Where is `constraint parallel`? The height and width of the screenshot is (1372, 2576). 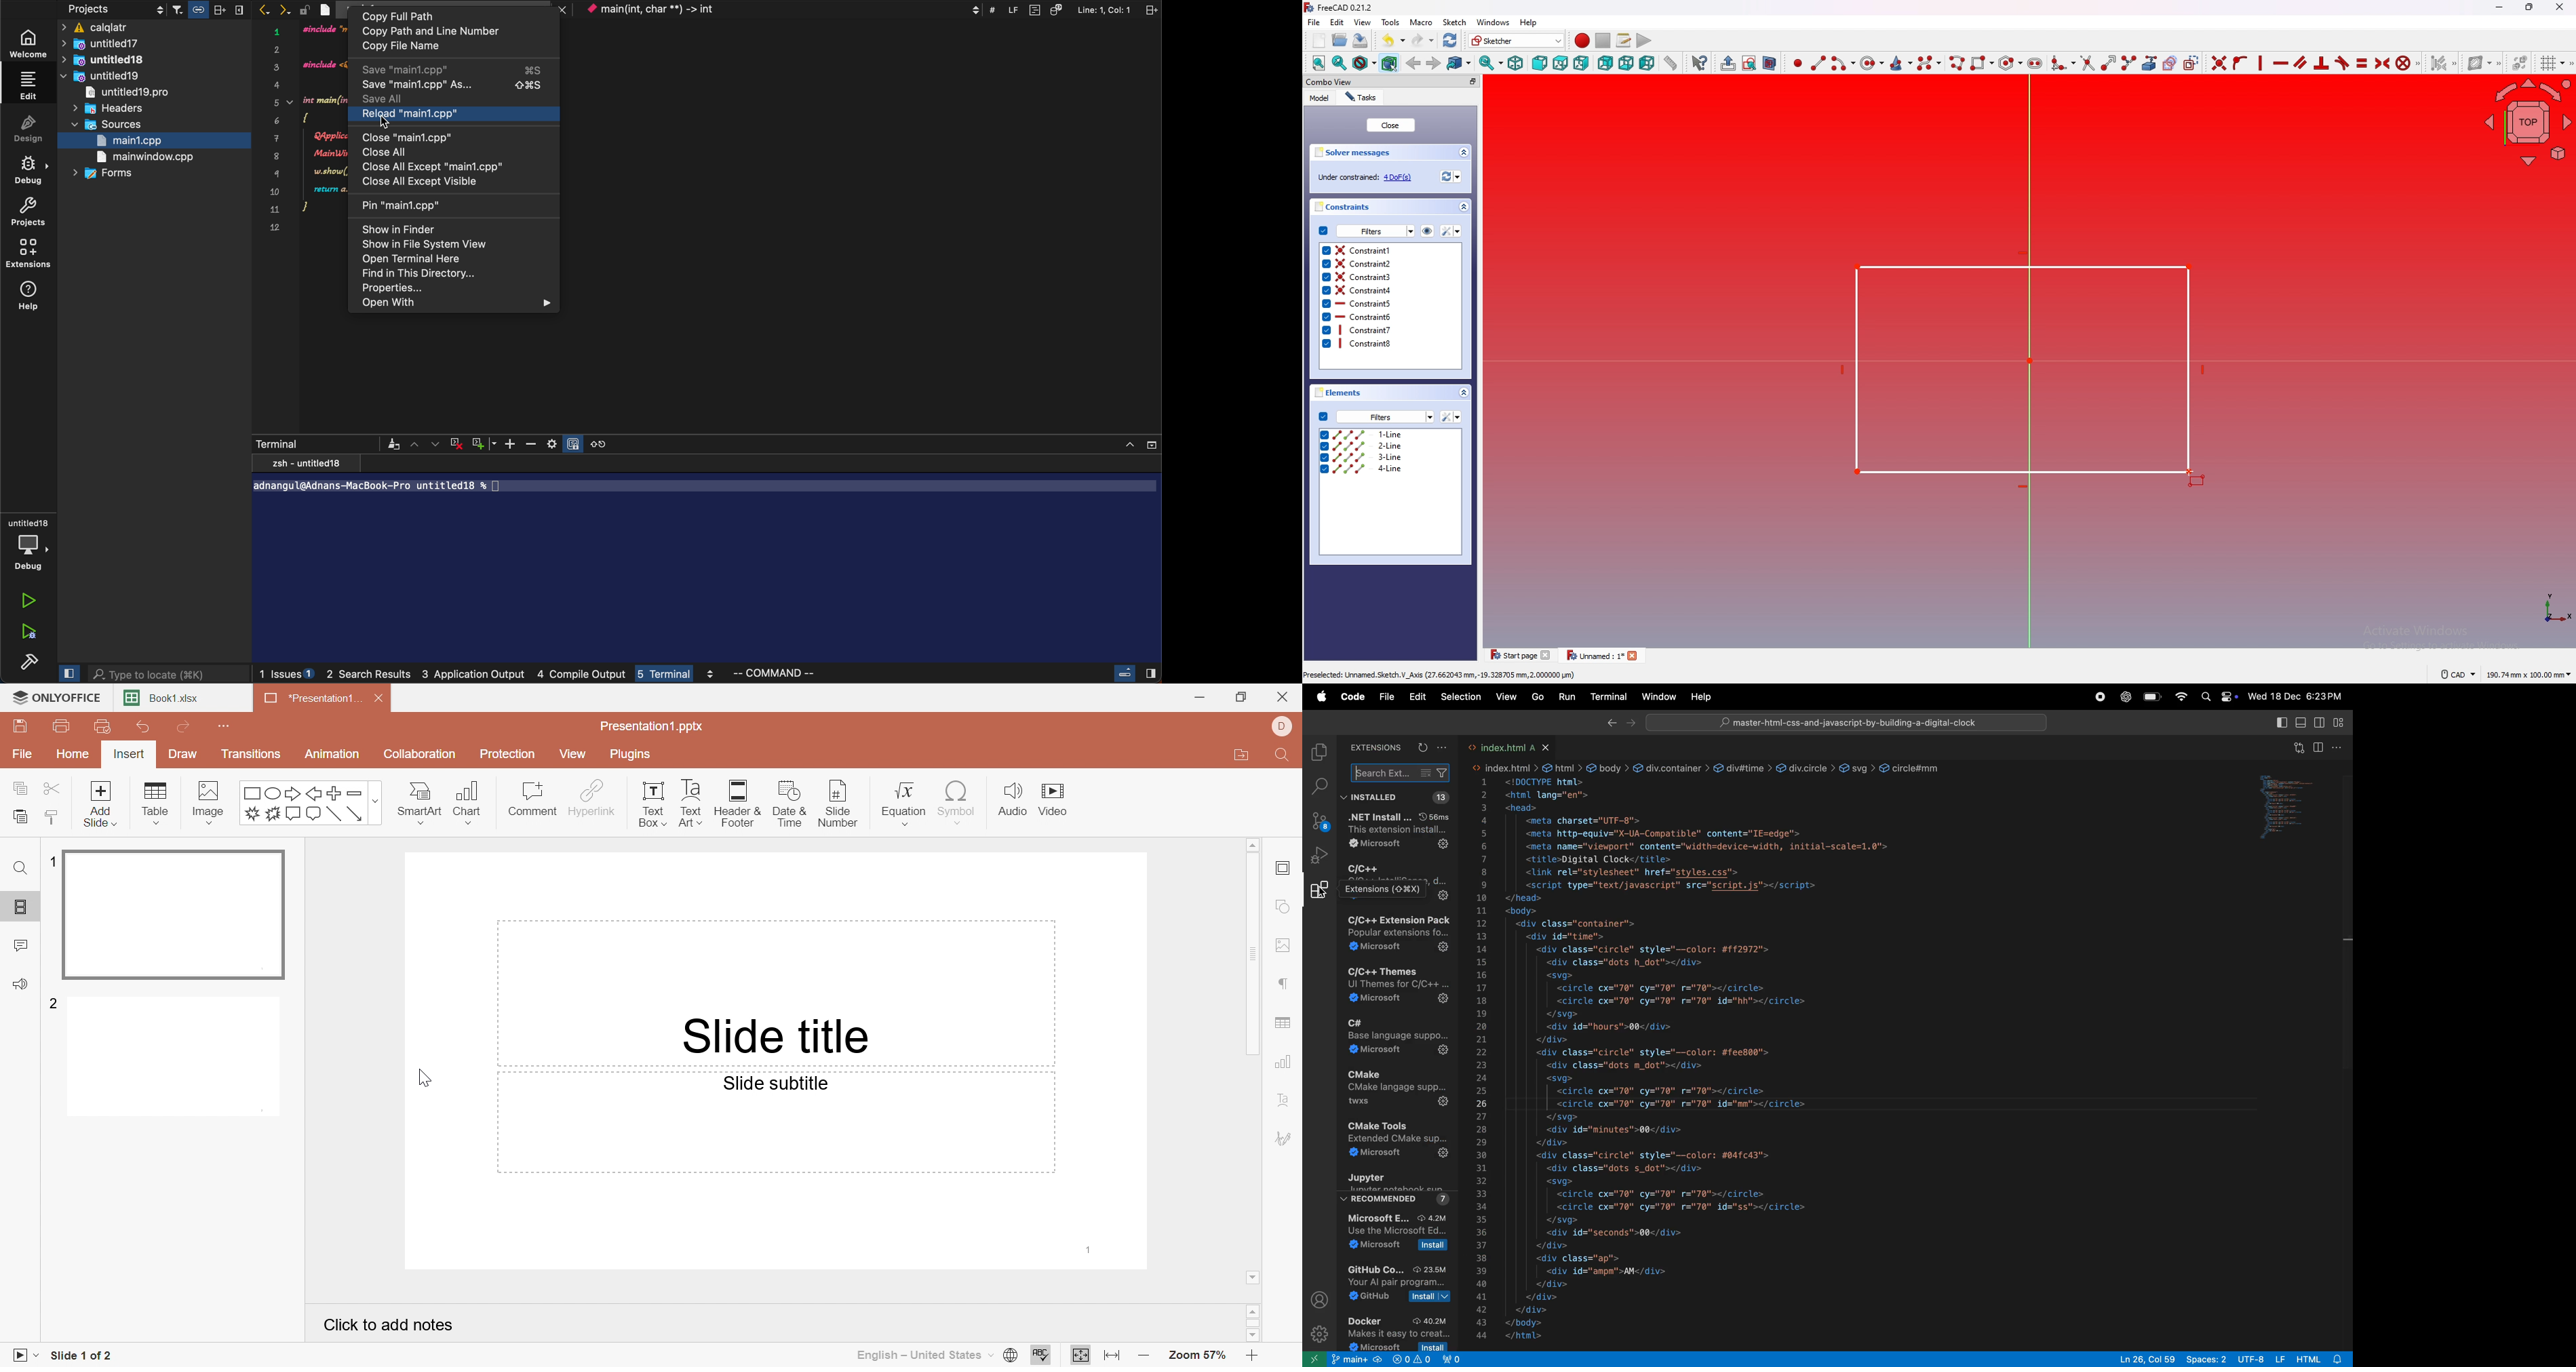
constraint parallel is located at coordinates (2302, 62).